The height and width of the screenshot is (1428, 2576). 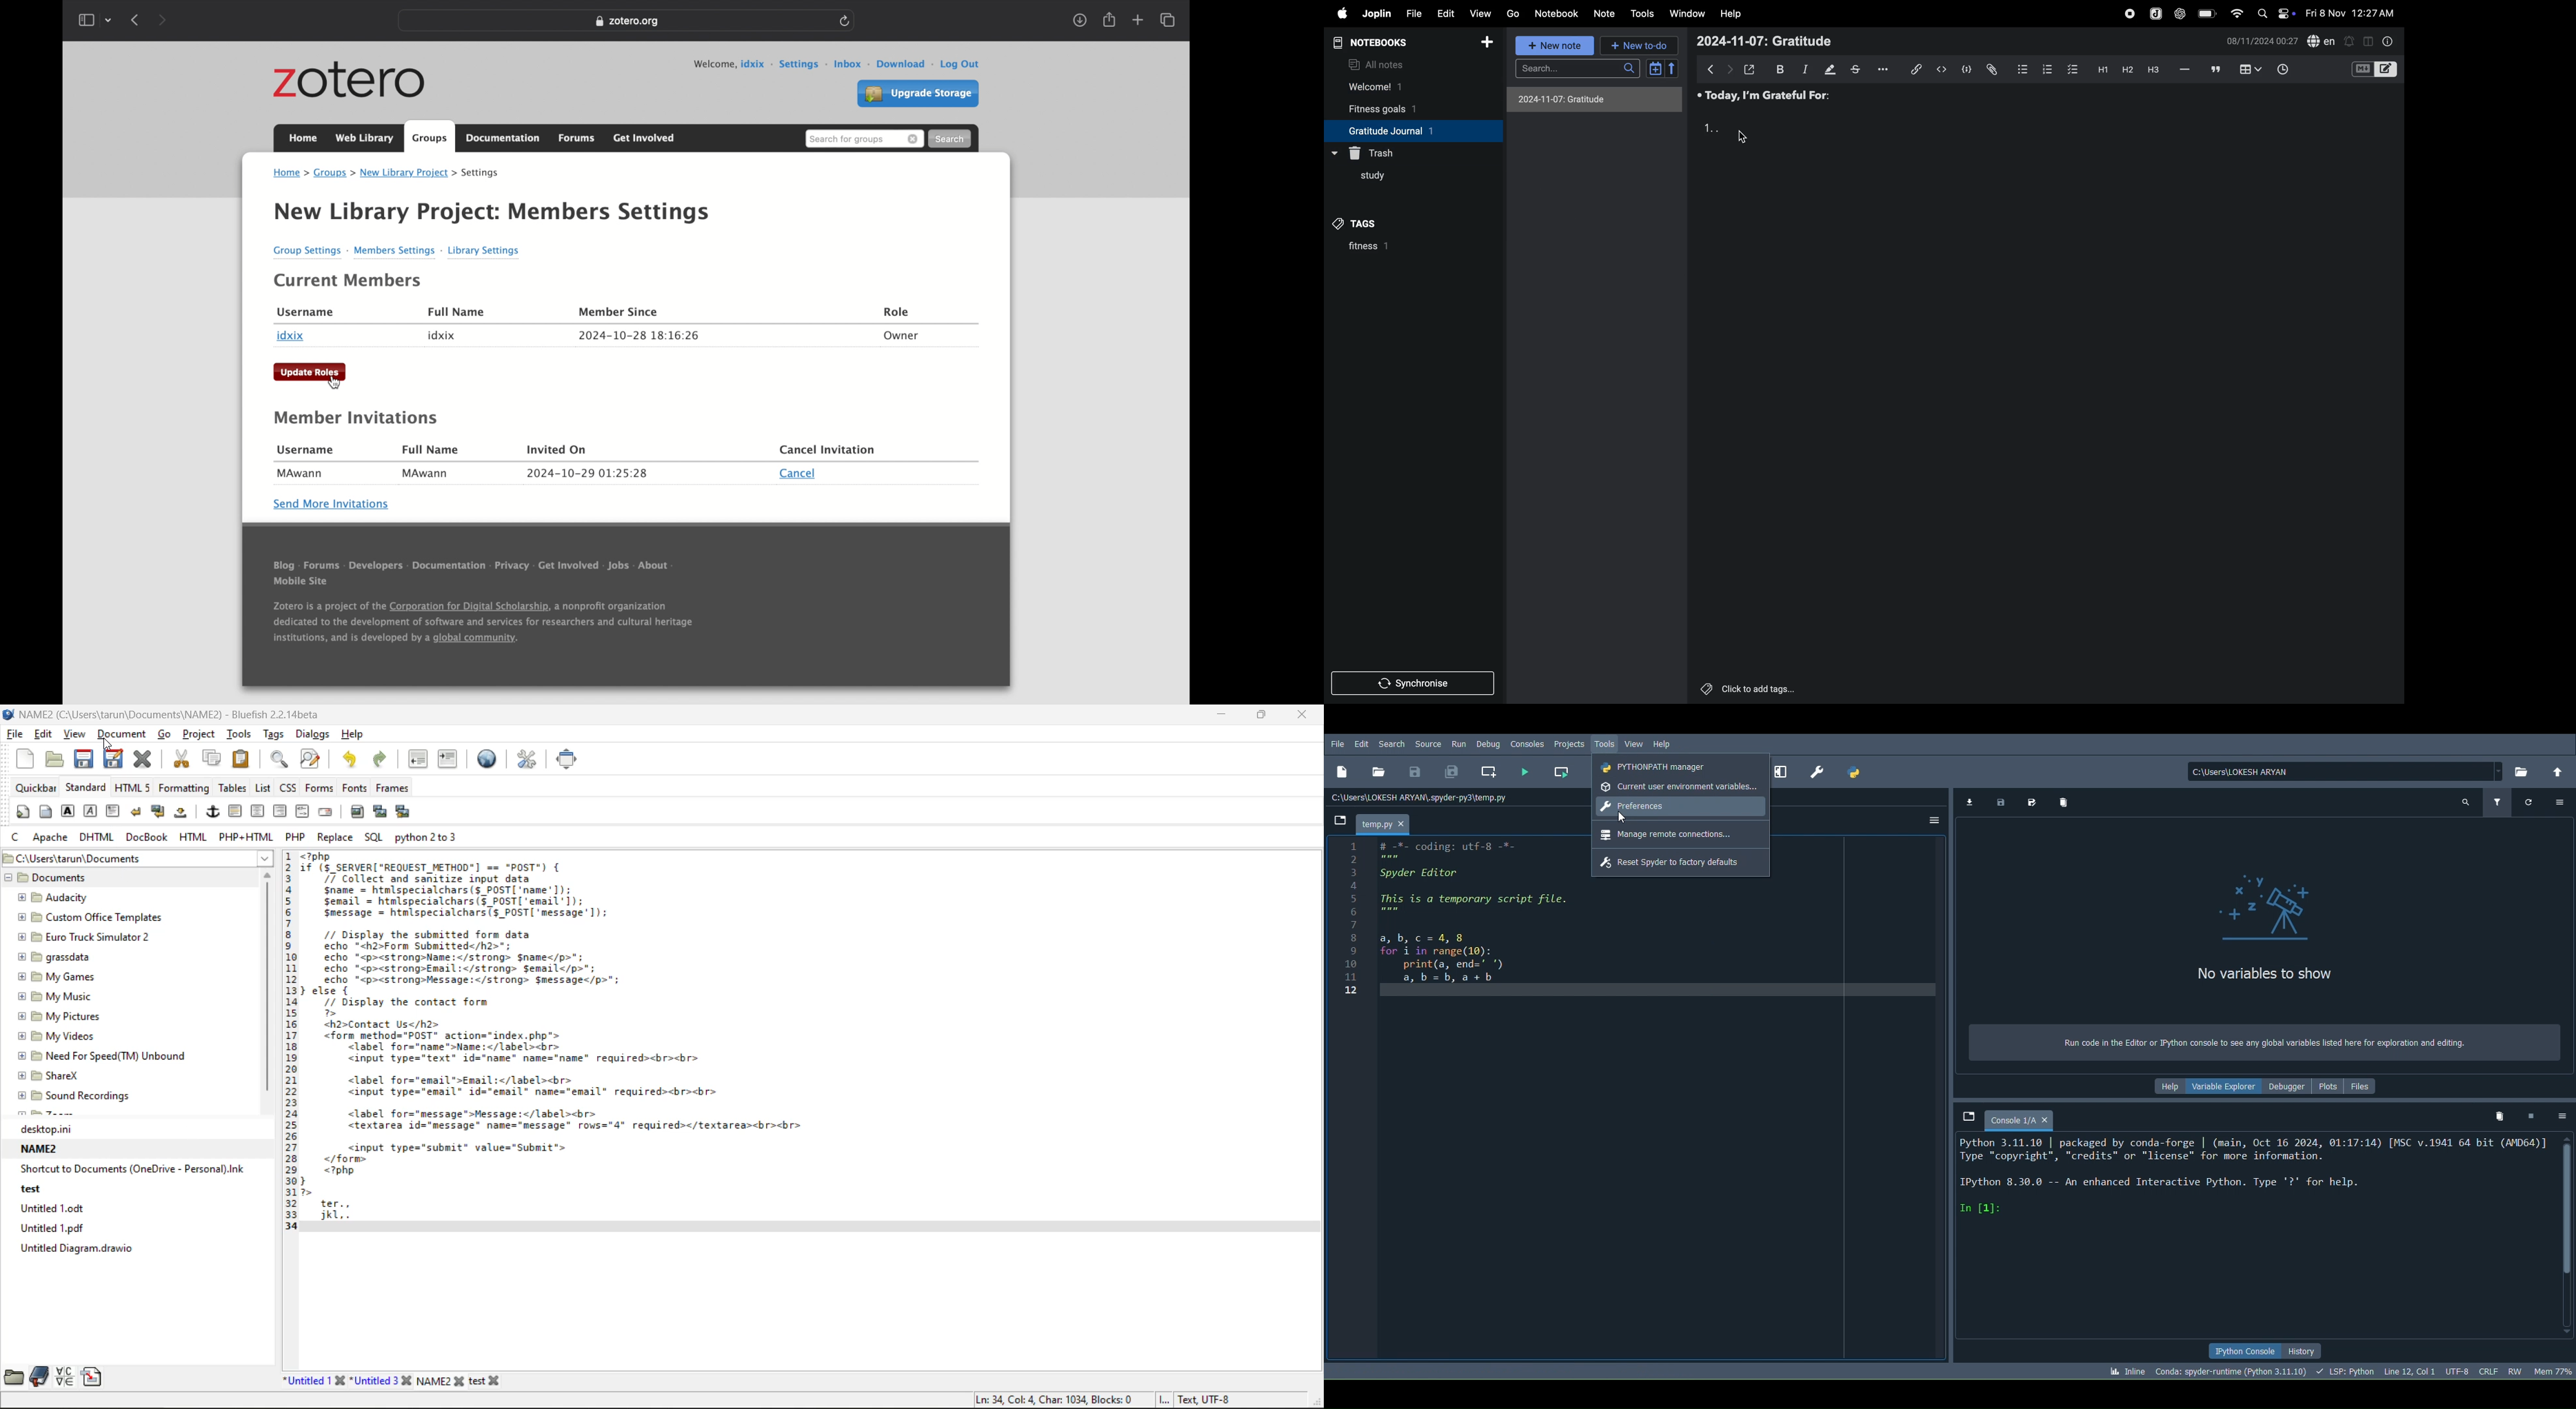 What do you see at coordinates (1605, 743) in the screenshot?
I see `Tools` at bounding box center [1605, 743].